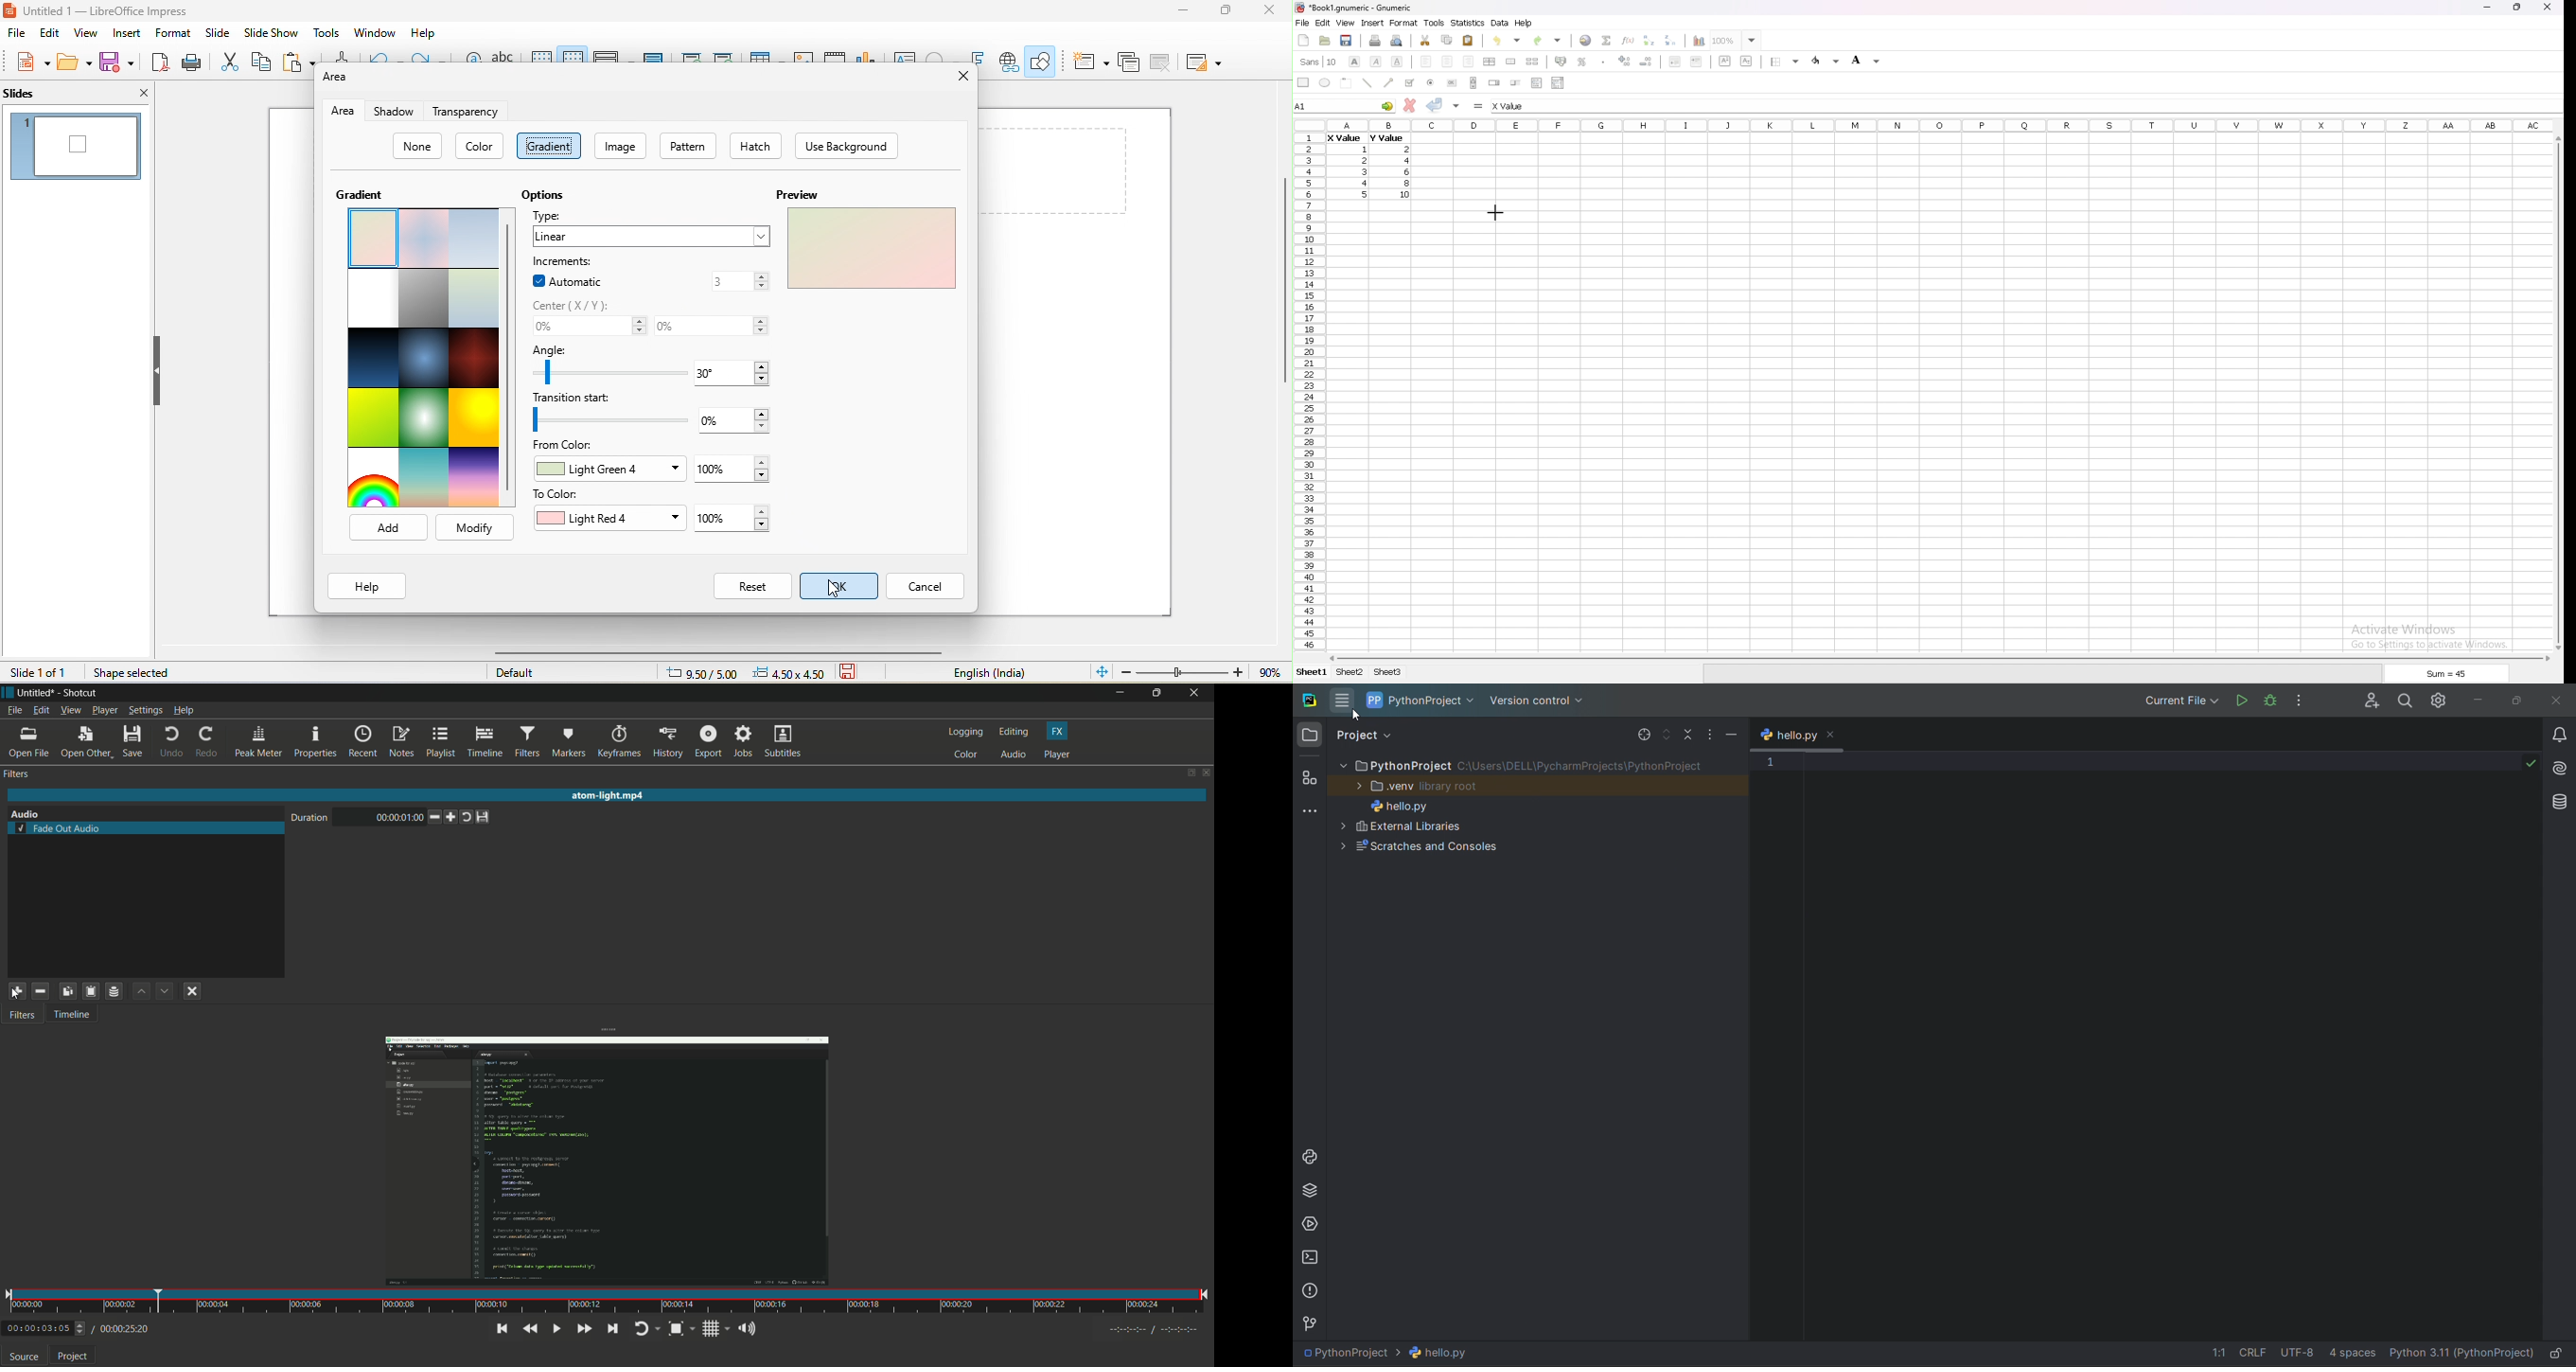  Describe the element at coordinates (363, 742) in the screenshot. I see `recent` at that location.